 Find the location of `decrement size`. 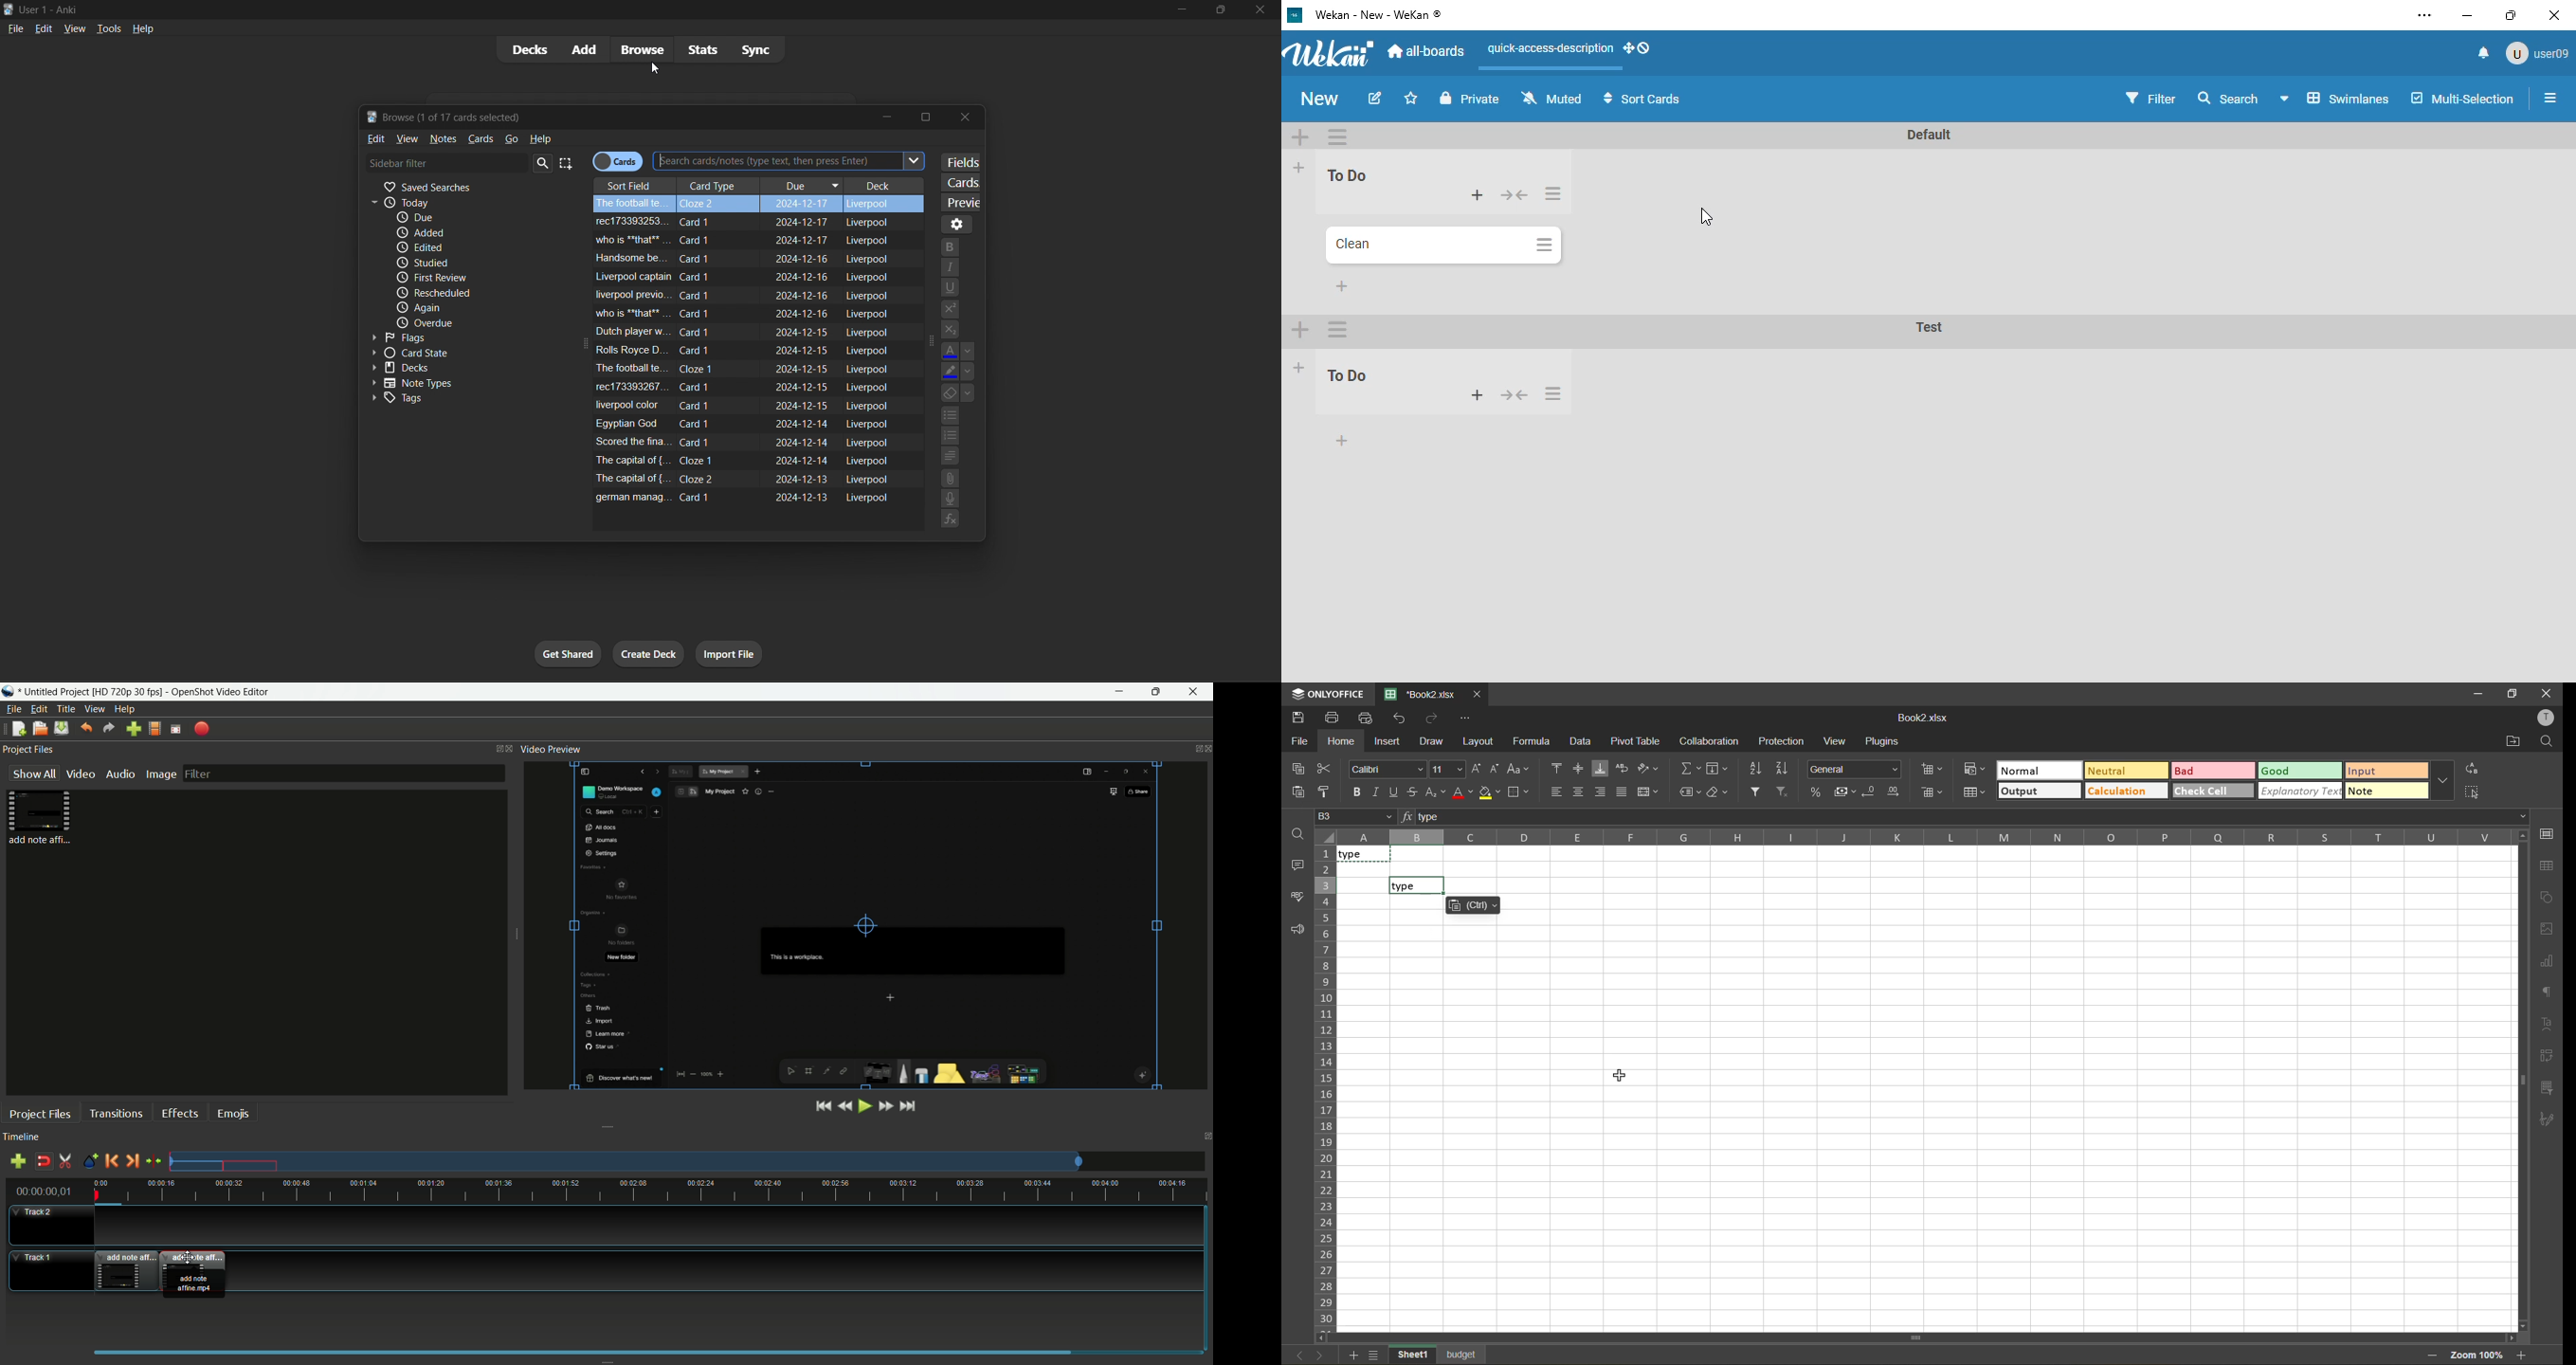

decrement size is located at coordinates (1497, 769).